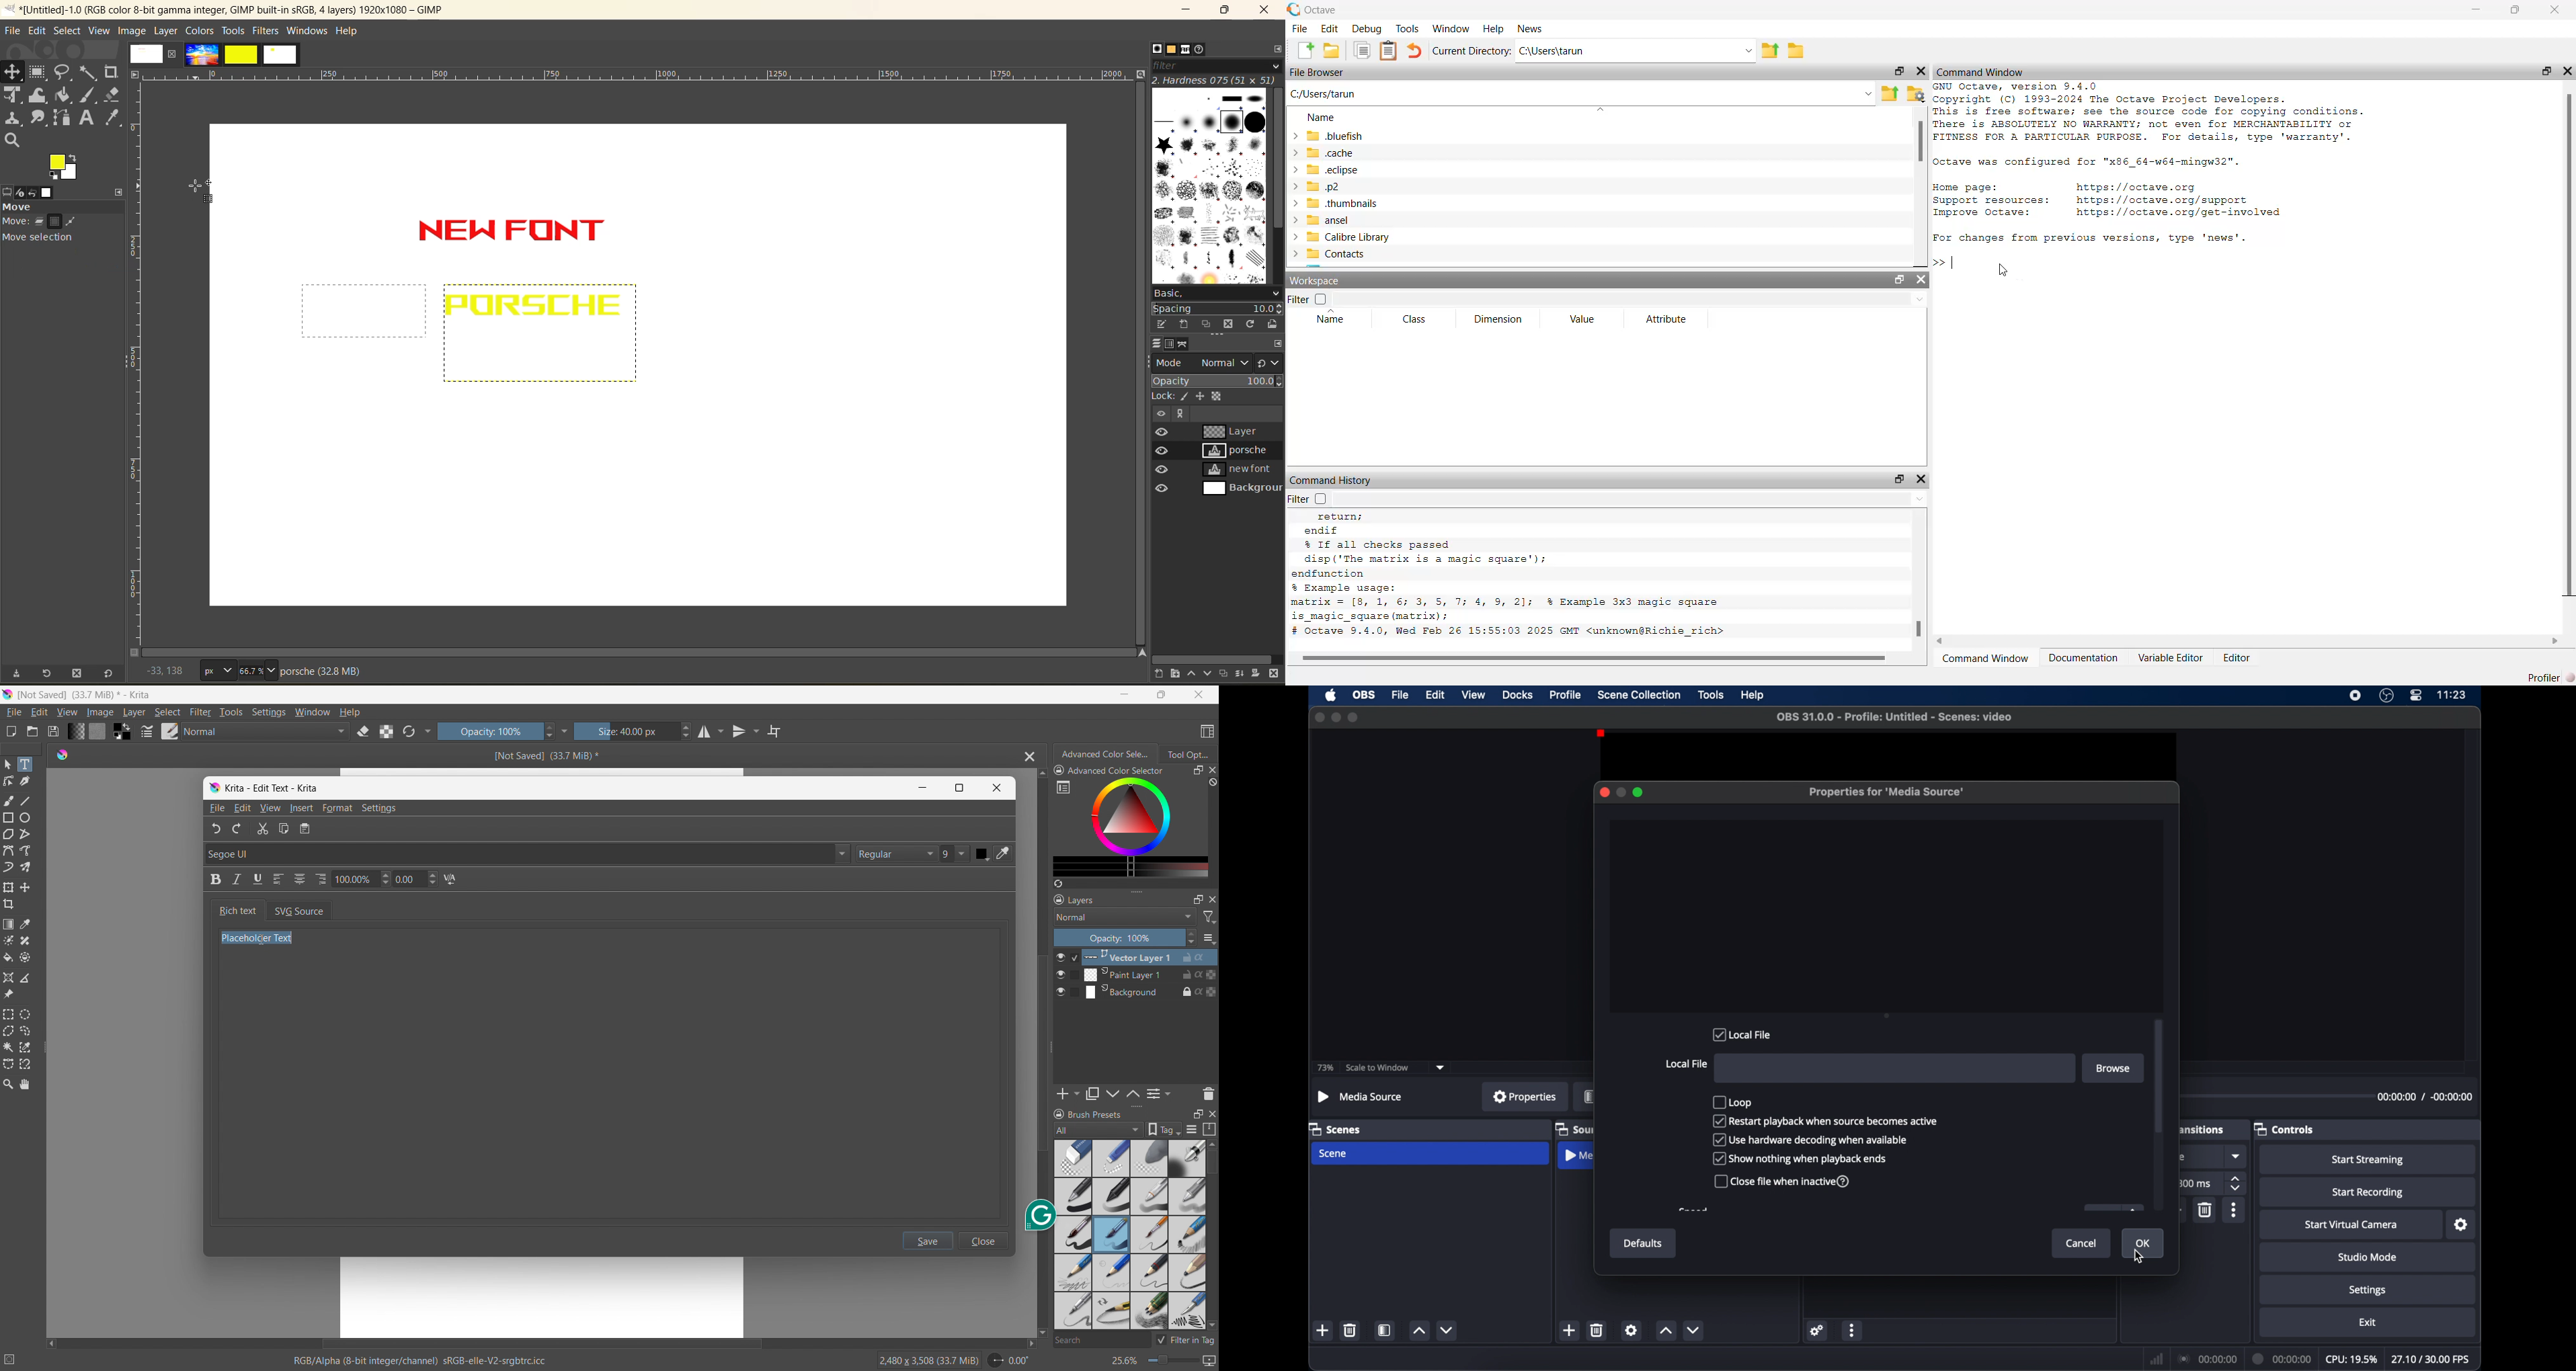  I want to click on maximize, so click(1197, 1113).